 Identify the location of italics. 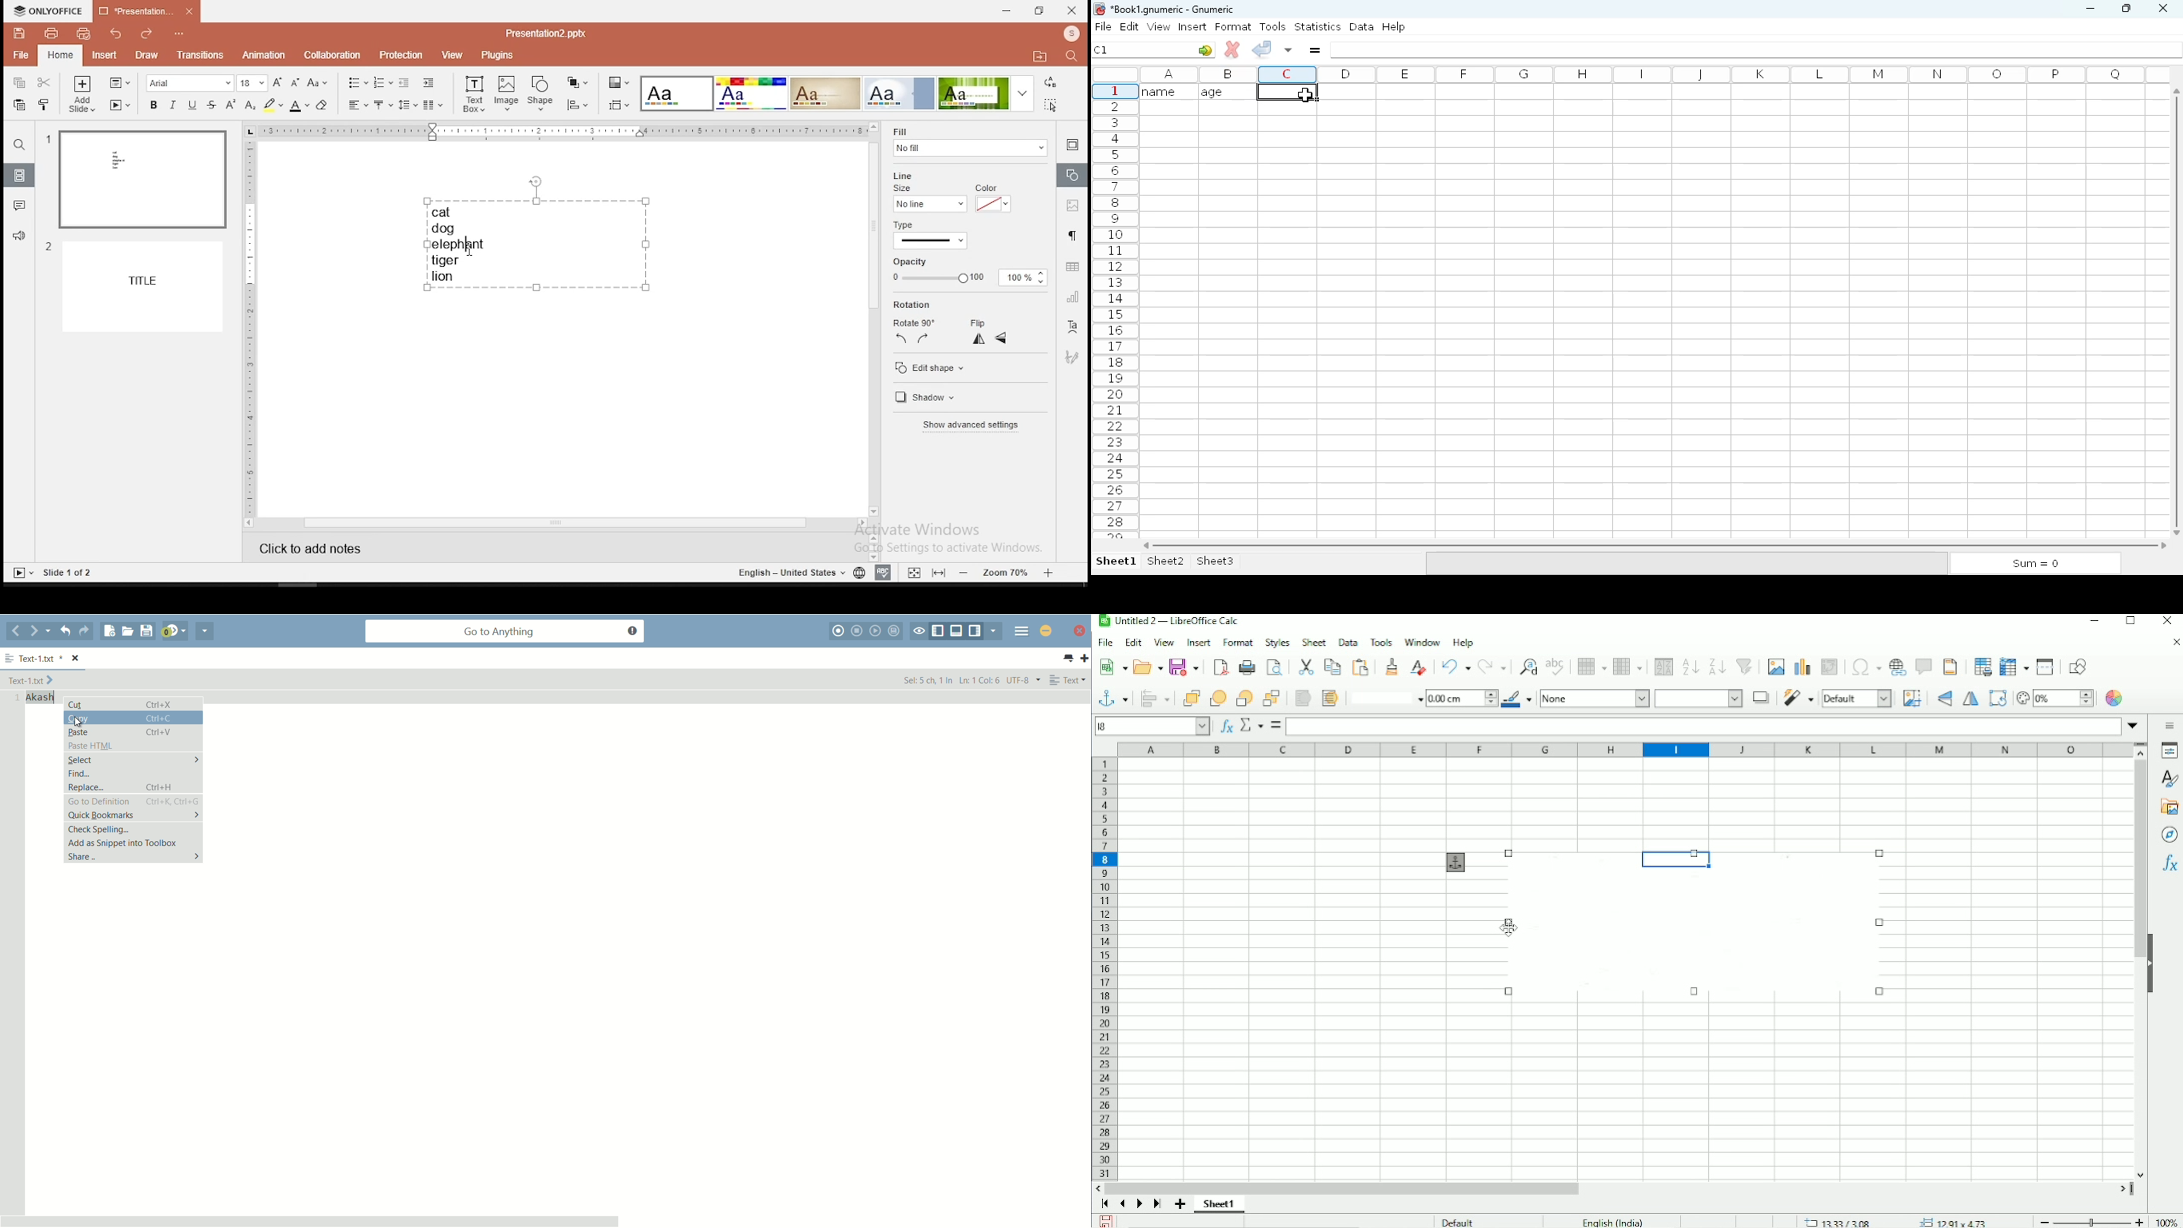
(171, 107).